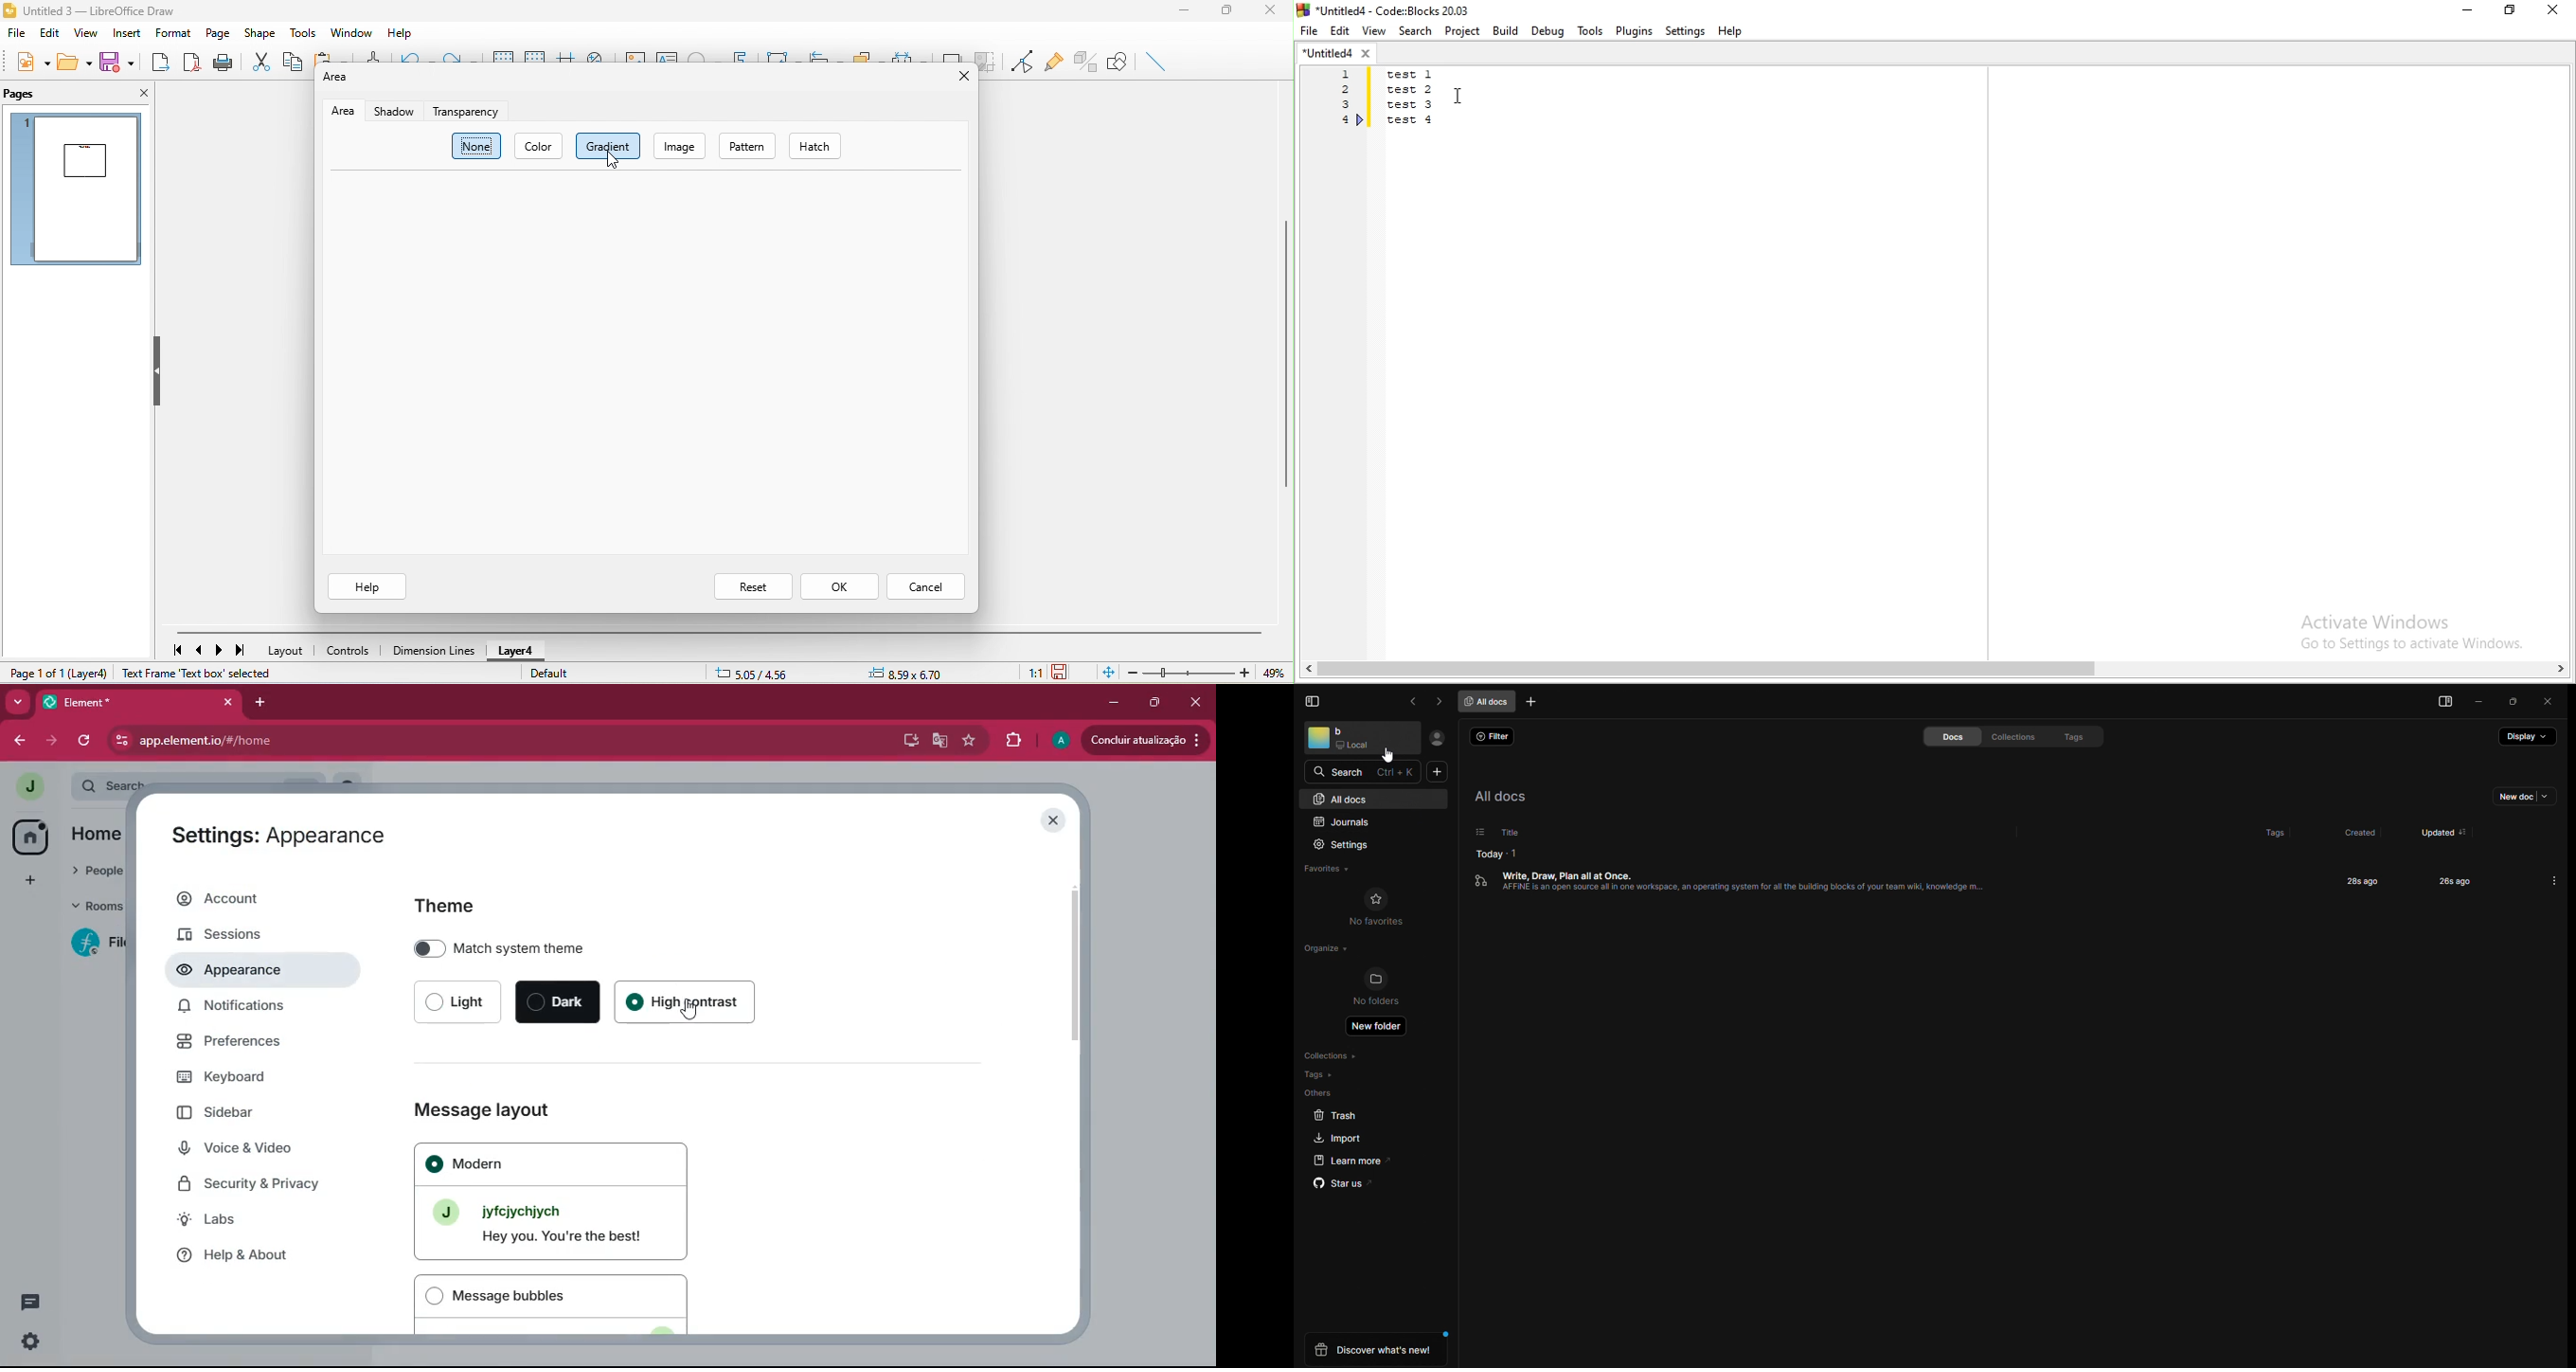 This screenshot has height=1372, width=2576. What do you see at coordinates (451, 904) in the screenshot?
I see `theme` at bounding box center [451, 904].